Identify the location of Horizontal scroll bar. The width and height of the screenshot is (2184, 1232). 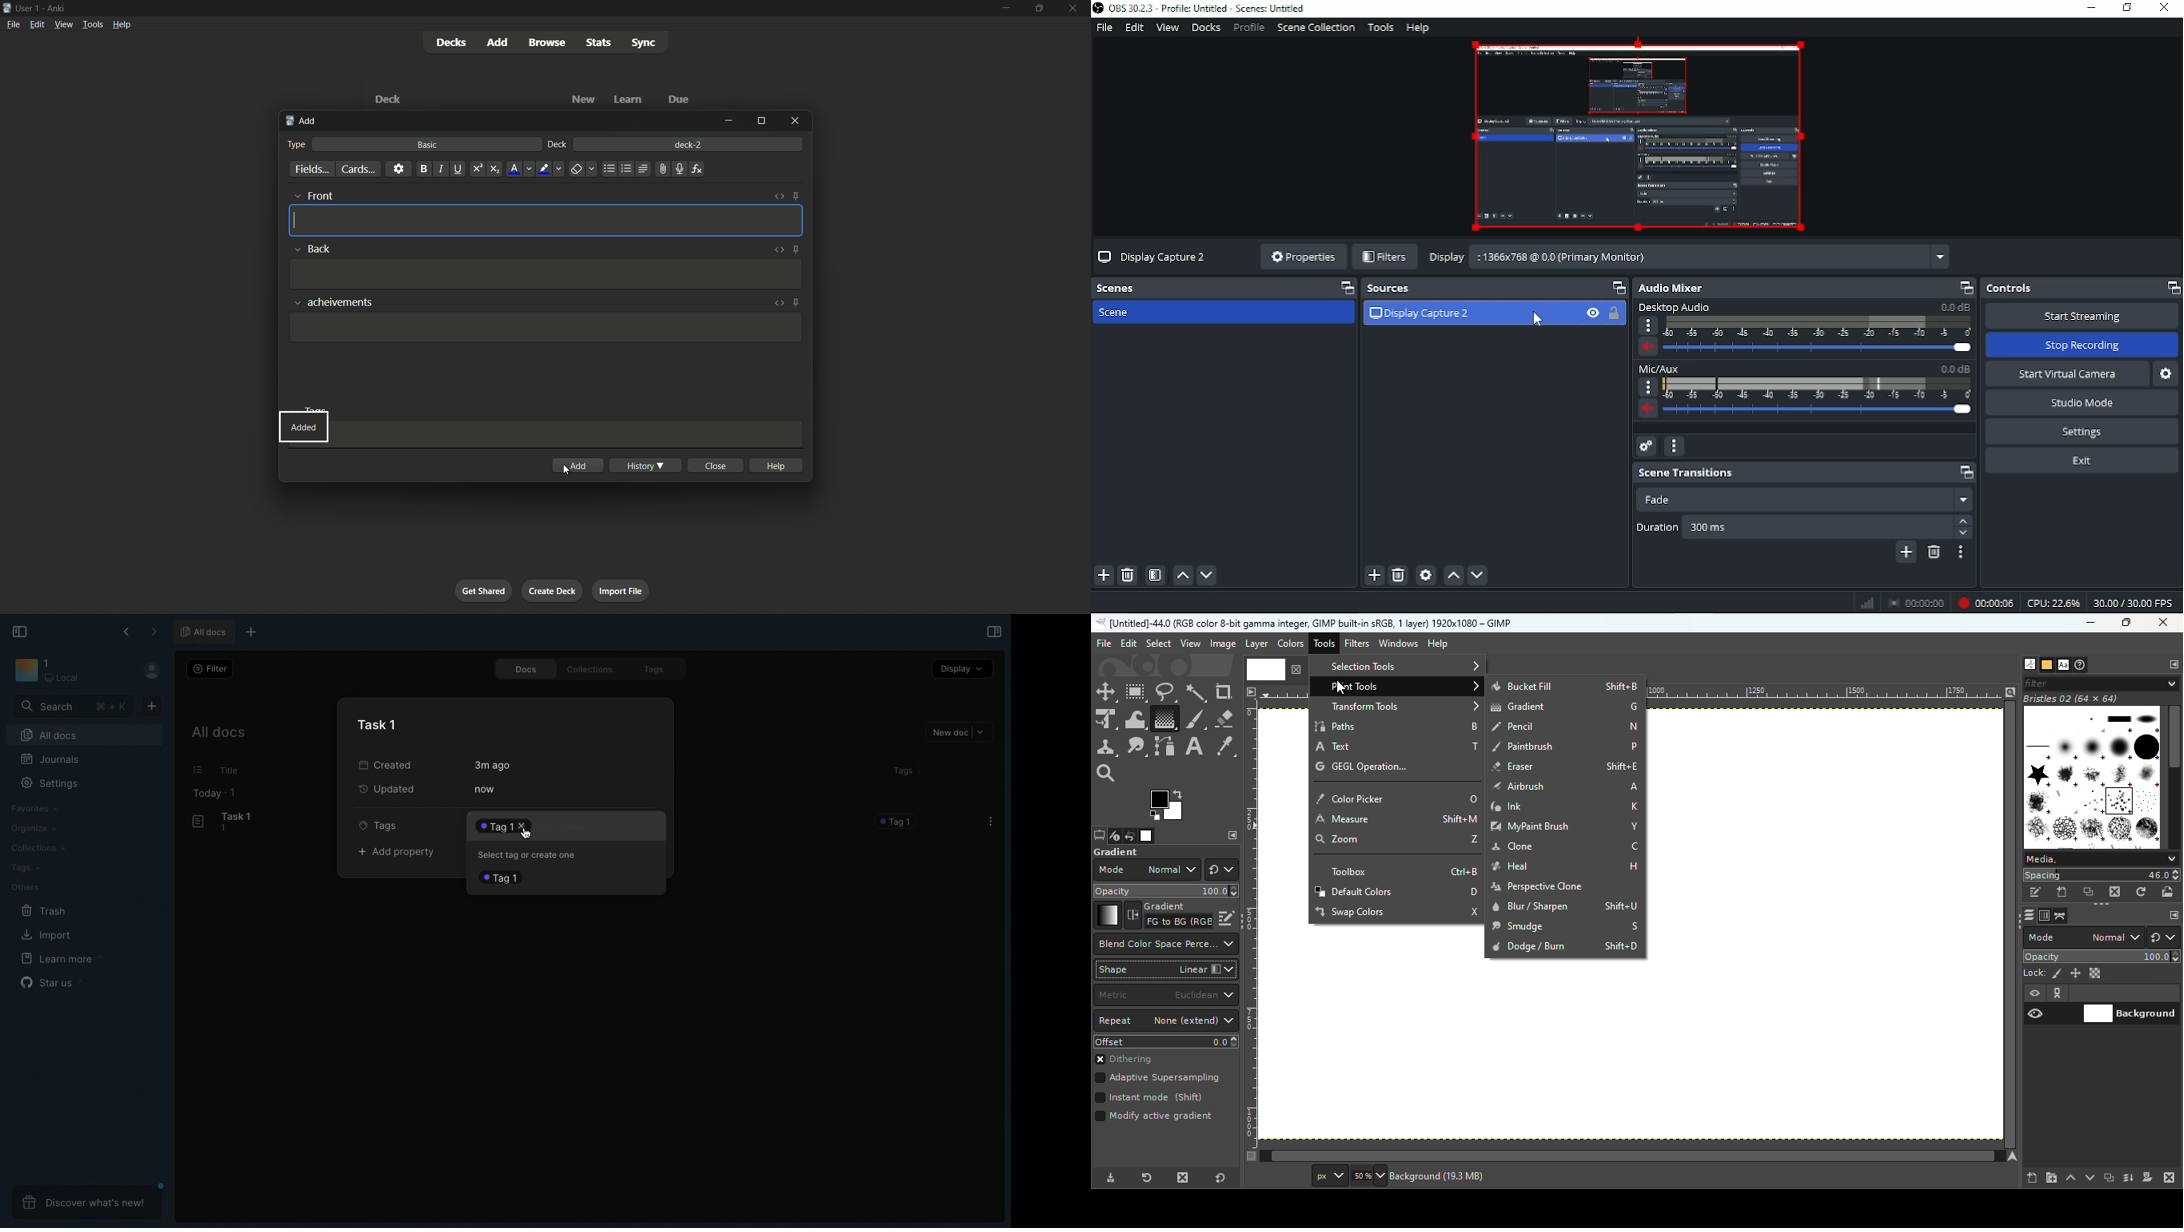
(2012, 925).